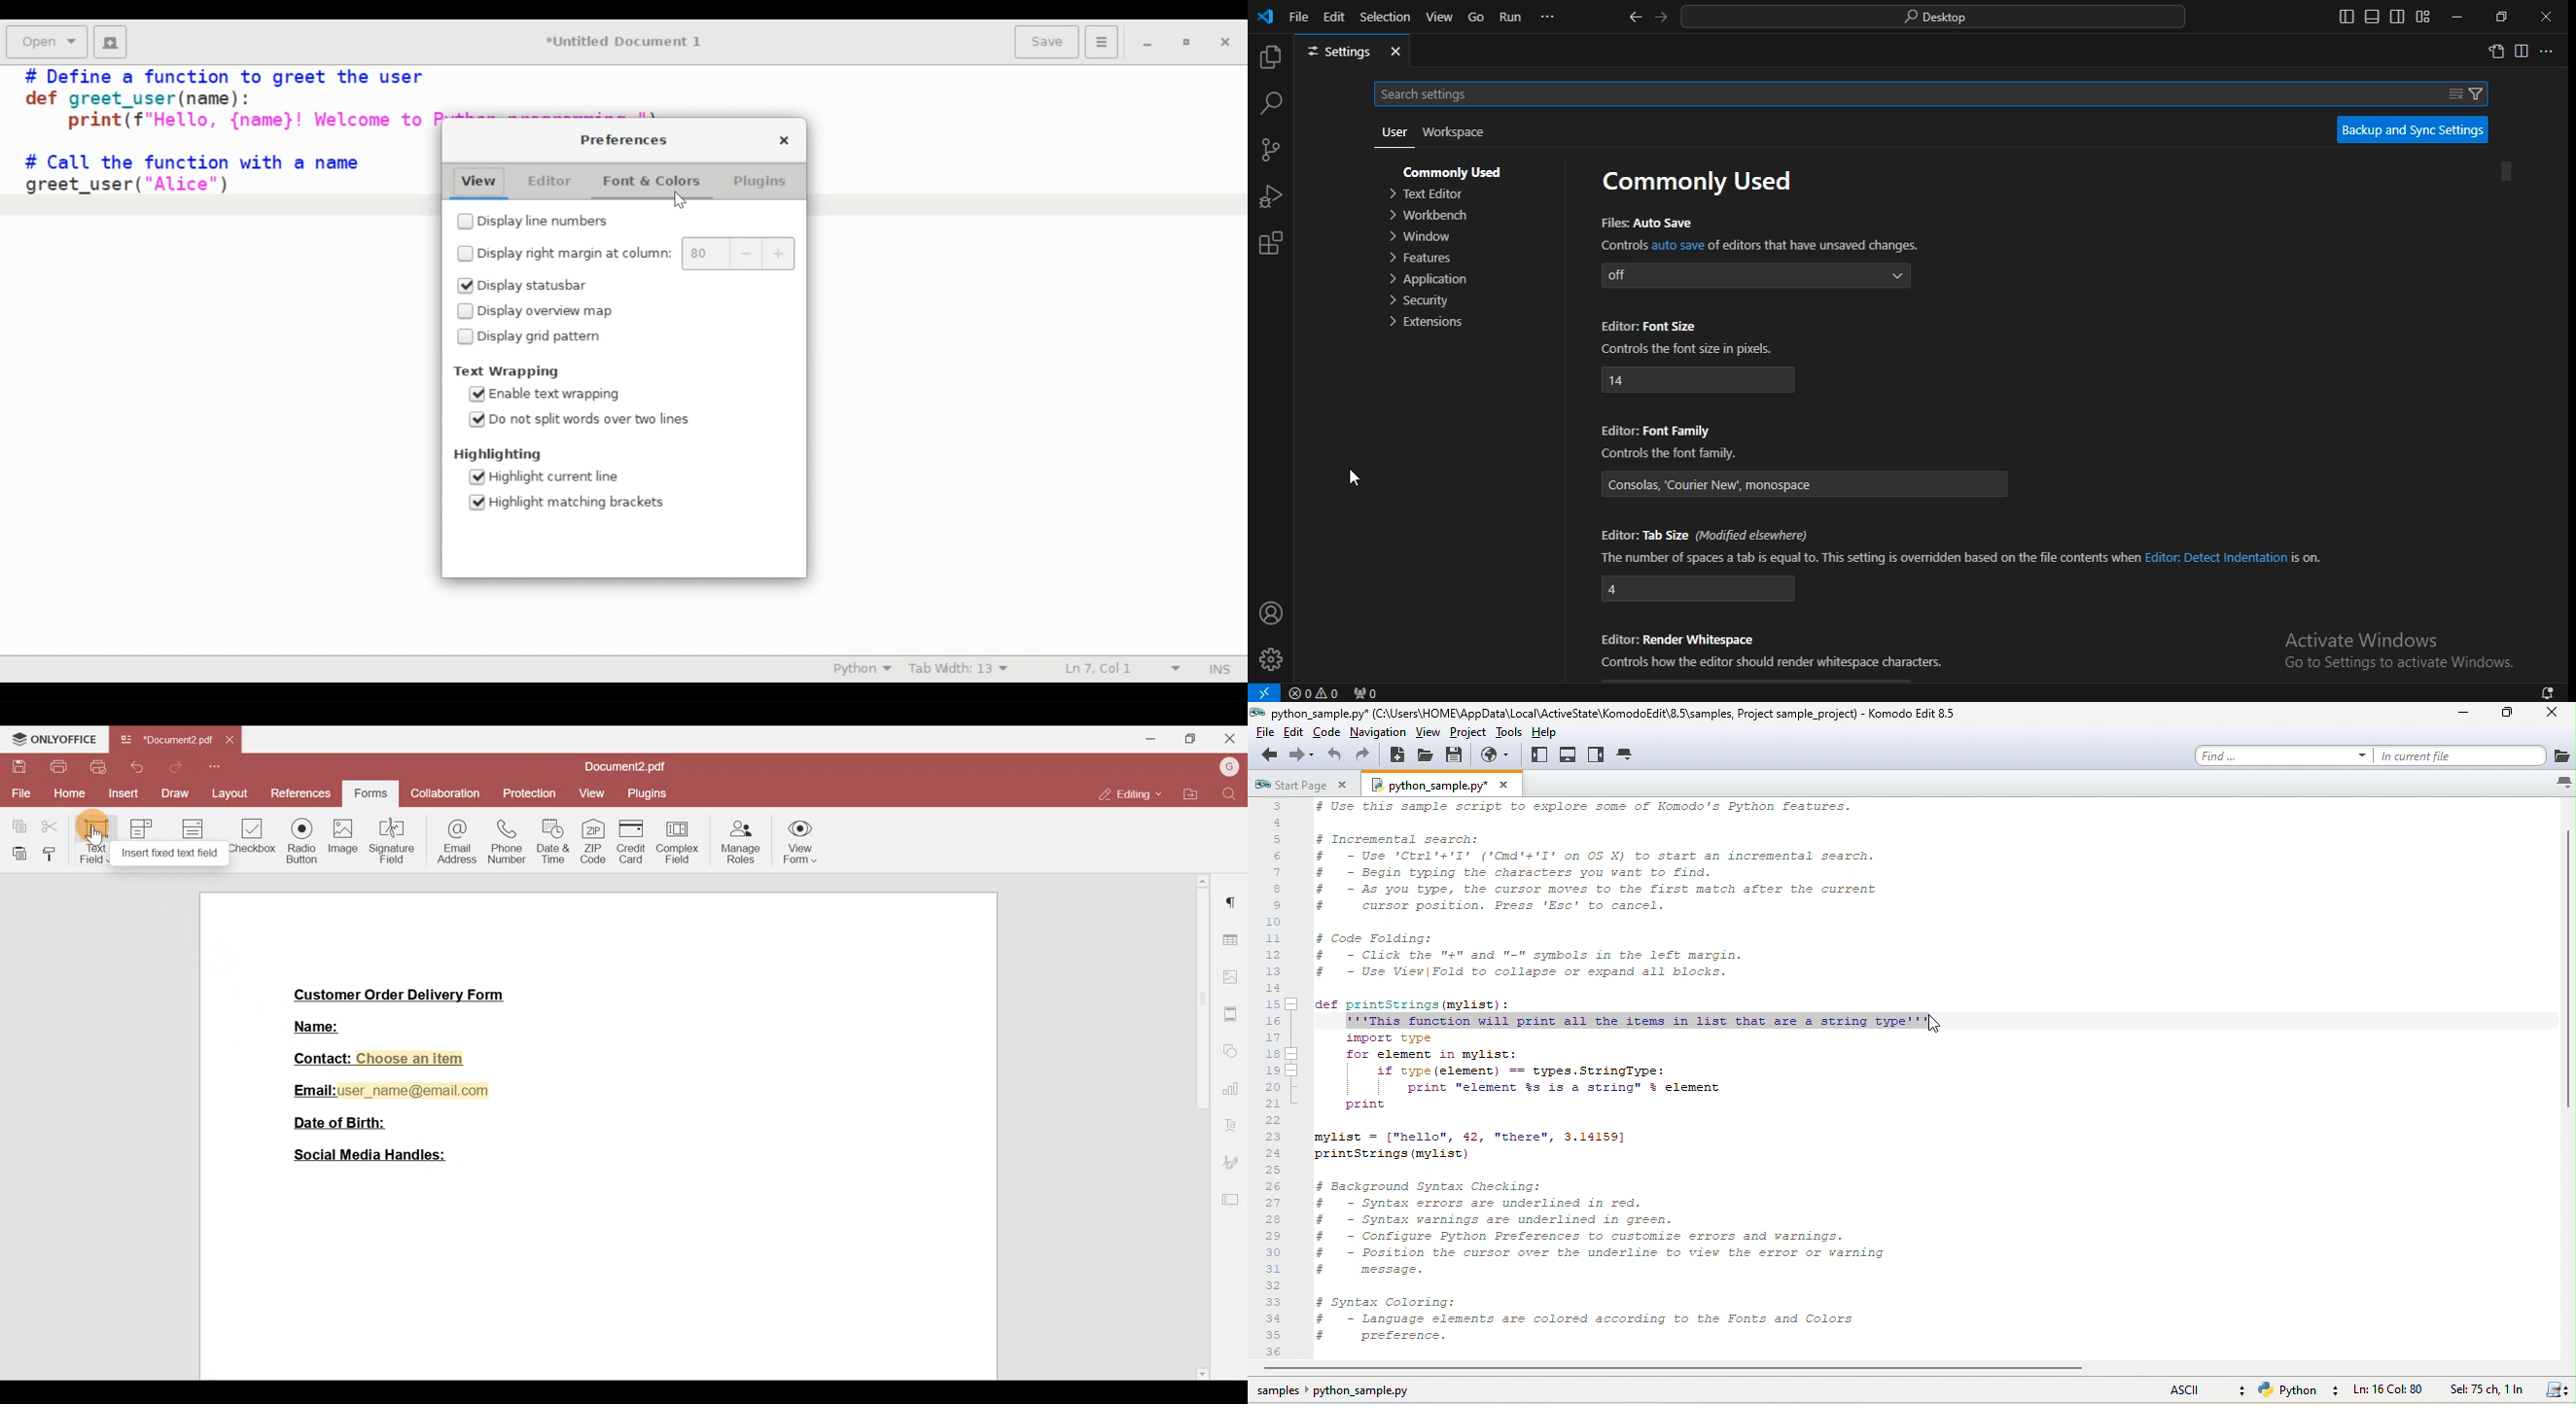  Describe the element at coordinates (553, 840) in the screenshot. I see `Date & time` at that location.